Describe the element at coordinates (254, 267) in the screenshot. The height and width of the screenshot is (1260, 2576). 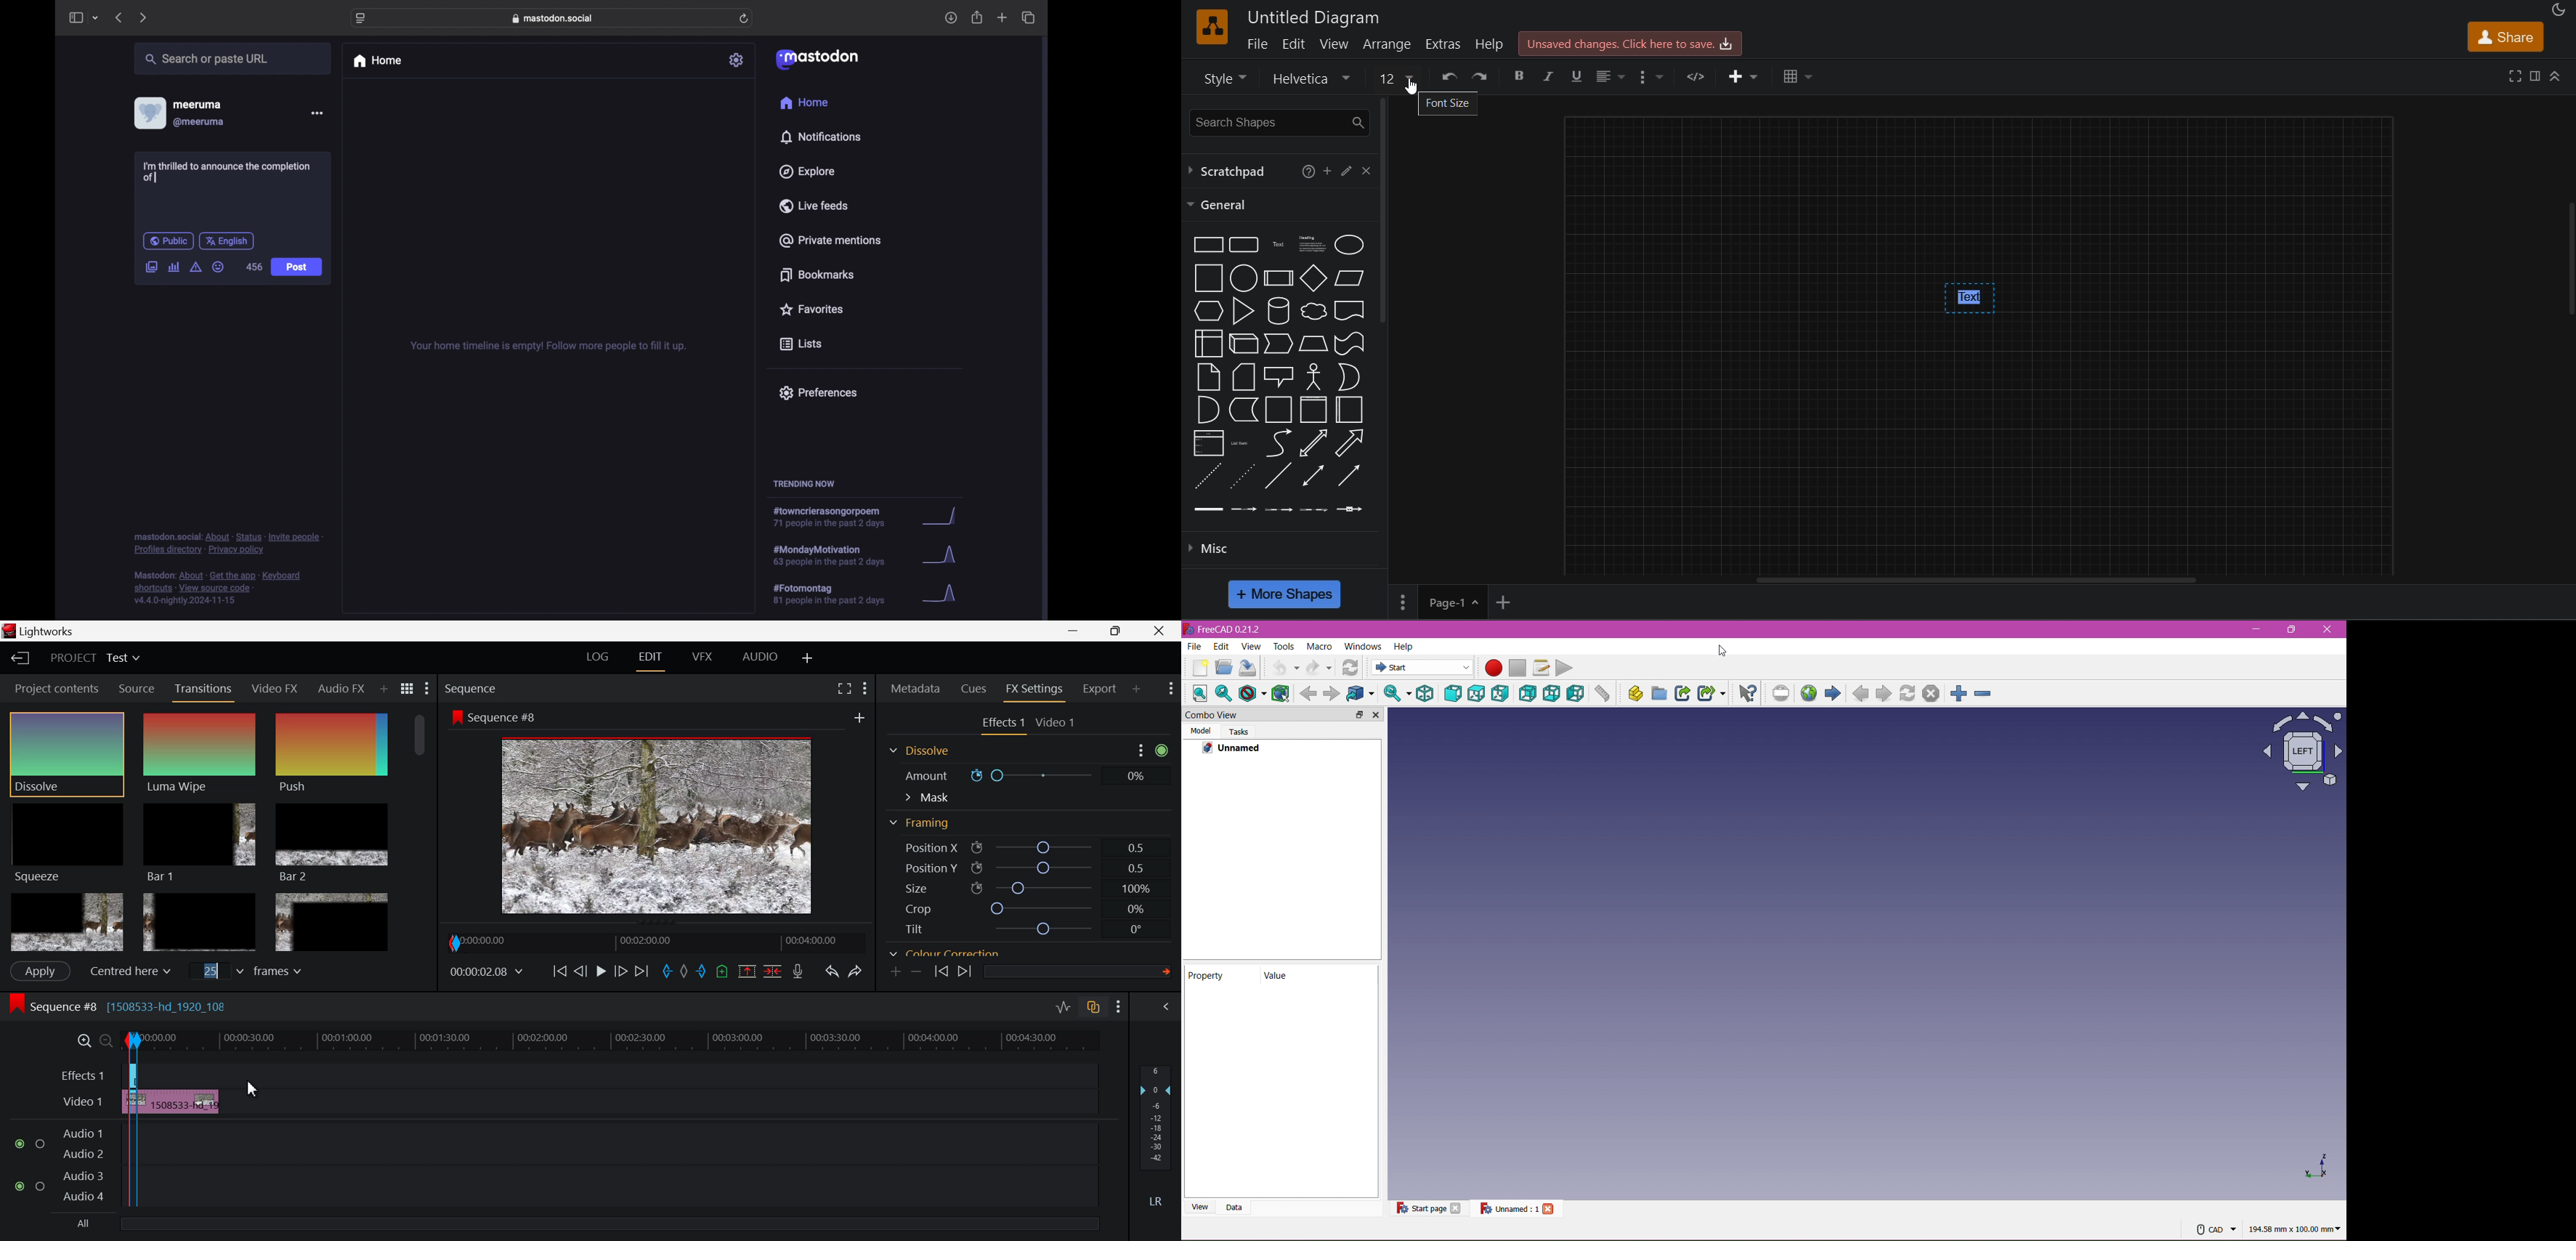
I see `456` at that location.